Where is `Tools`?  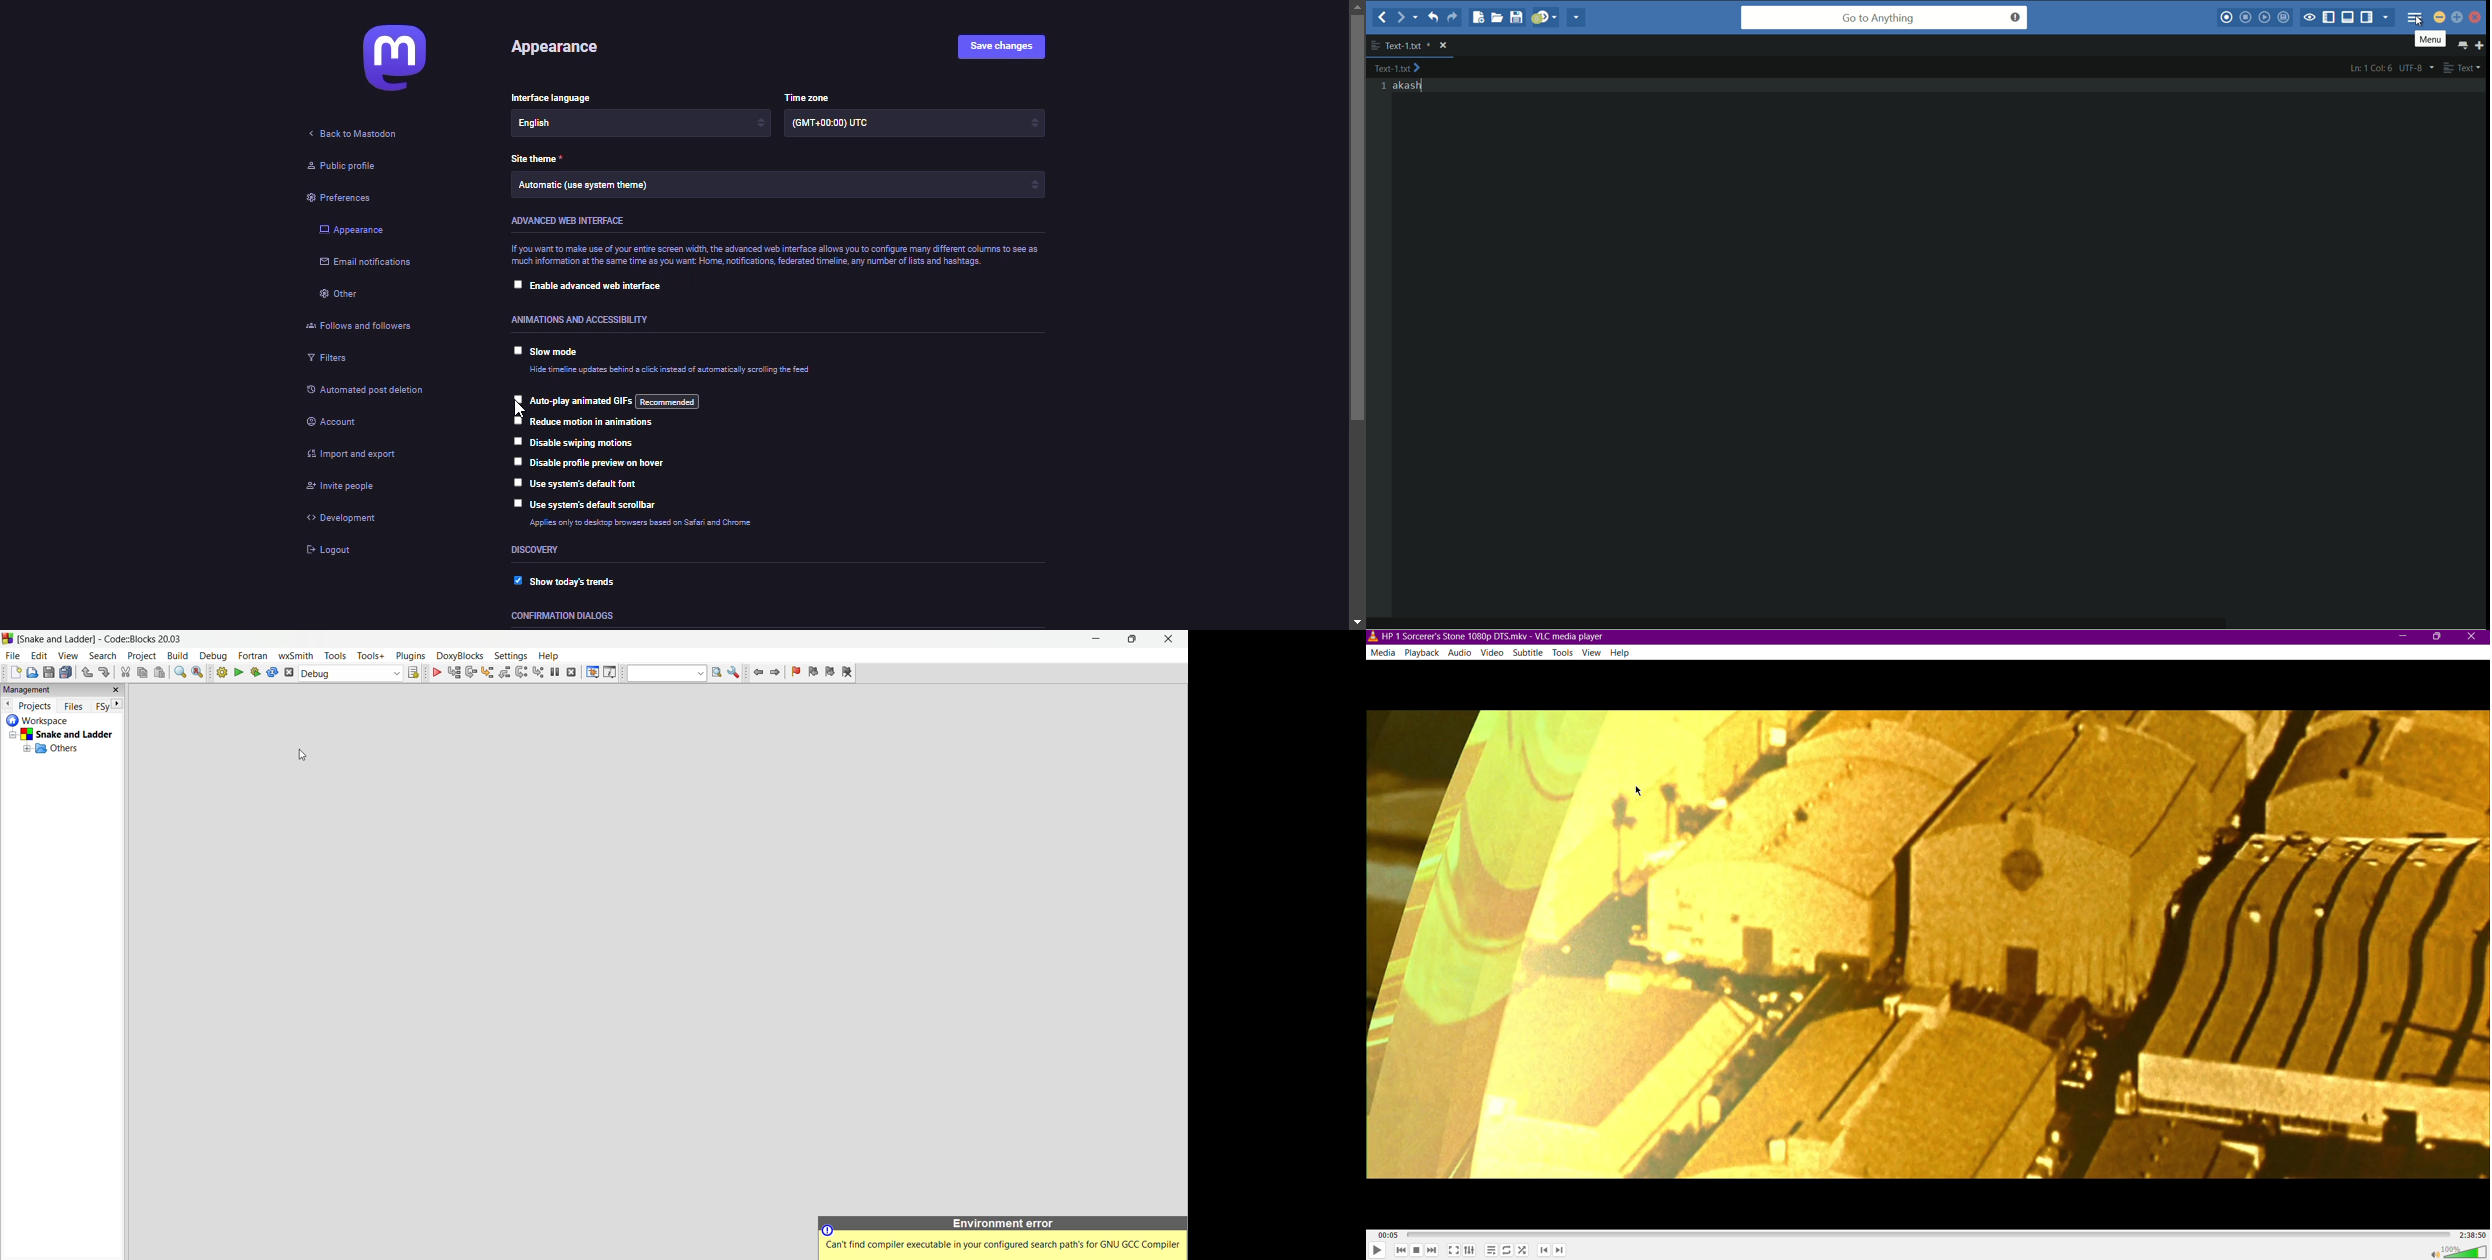
Tools is located at coordinates (1563, 653).